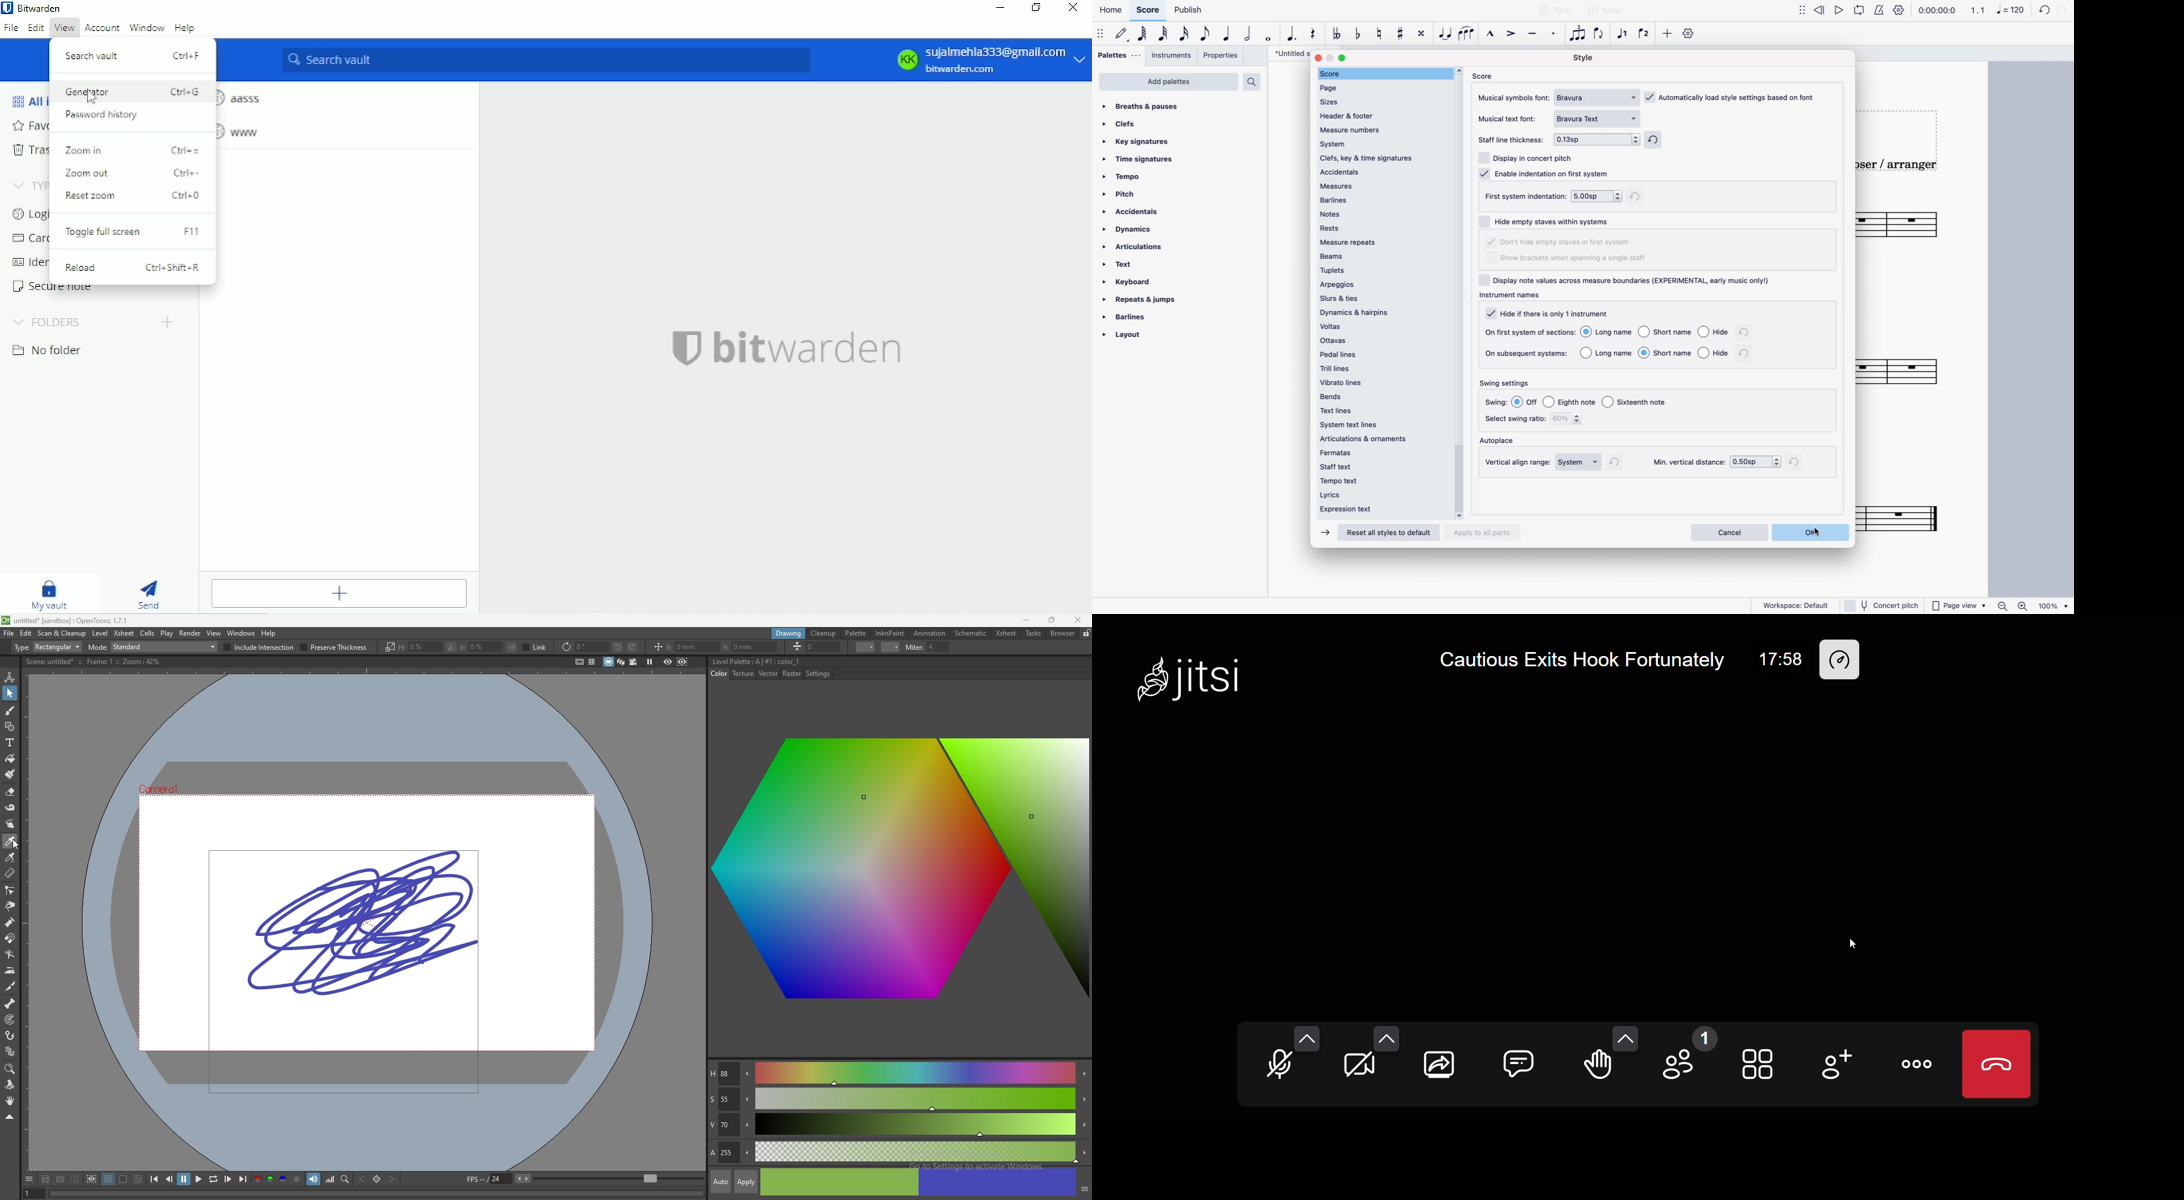  I want to click on browser, so click(1062, 633).